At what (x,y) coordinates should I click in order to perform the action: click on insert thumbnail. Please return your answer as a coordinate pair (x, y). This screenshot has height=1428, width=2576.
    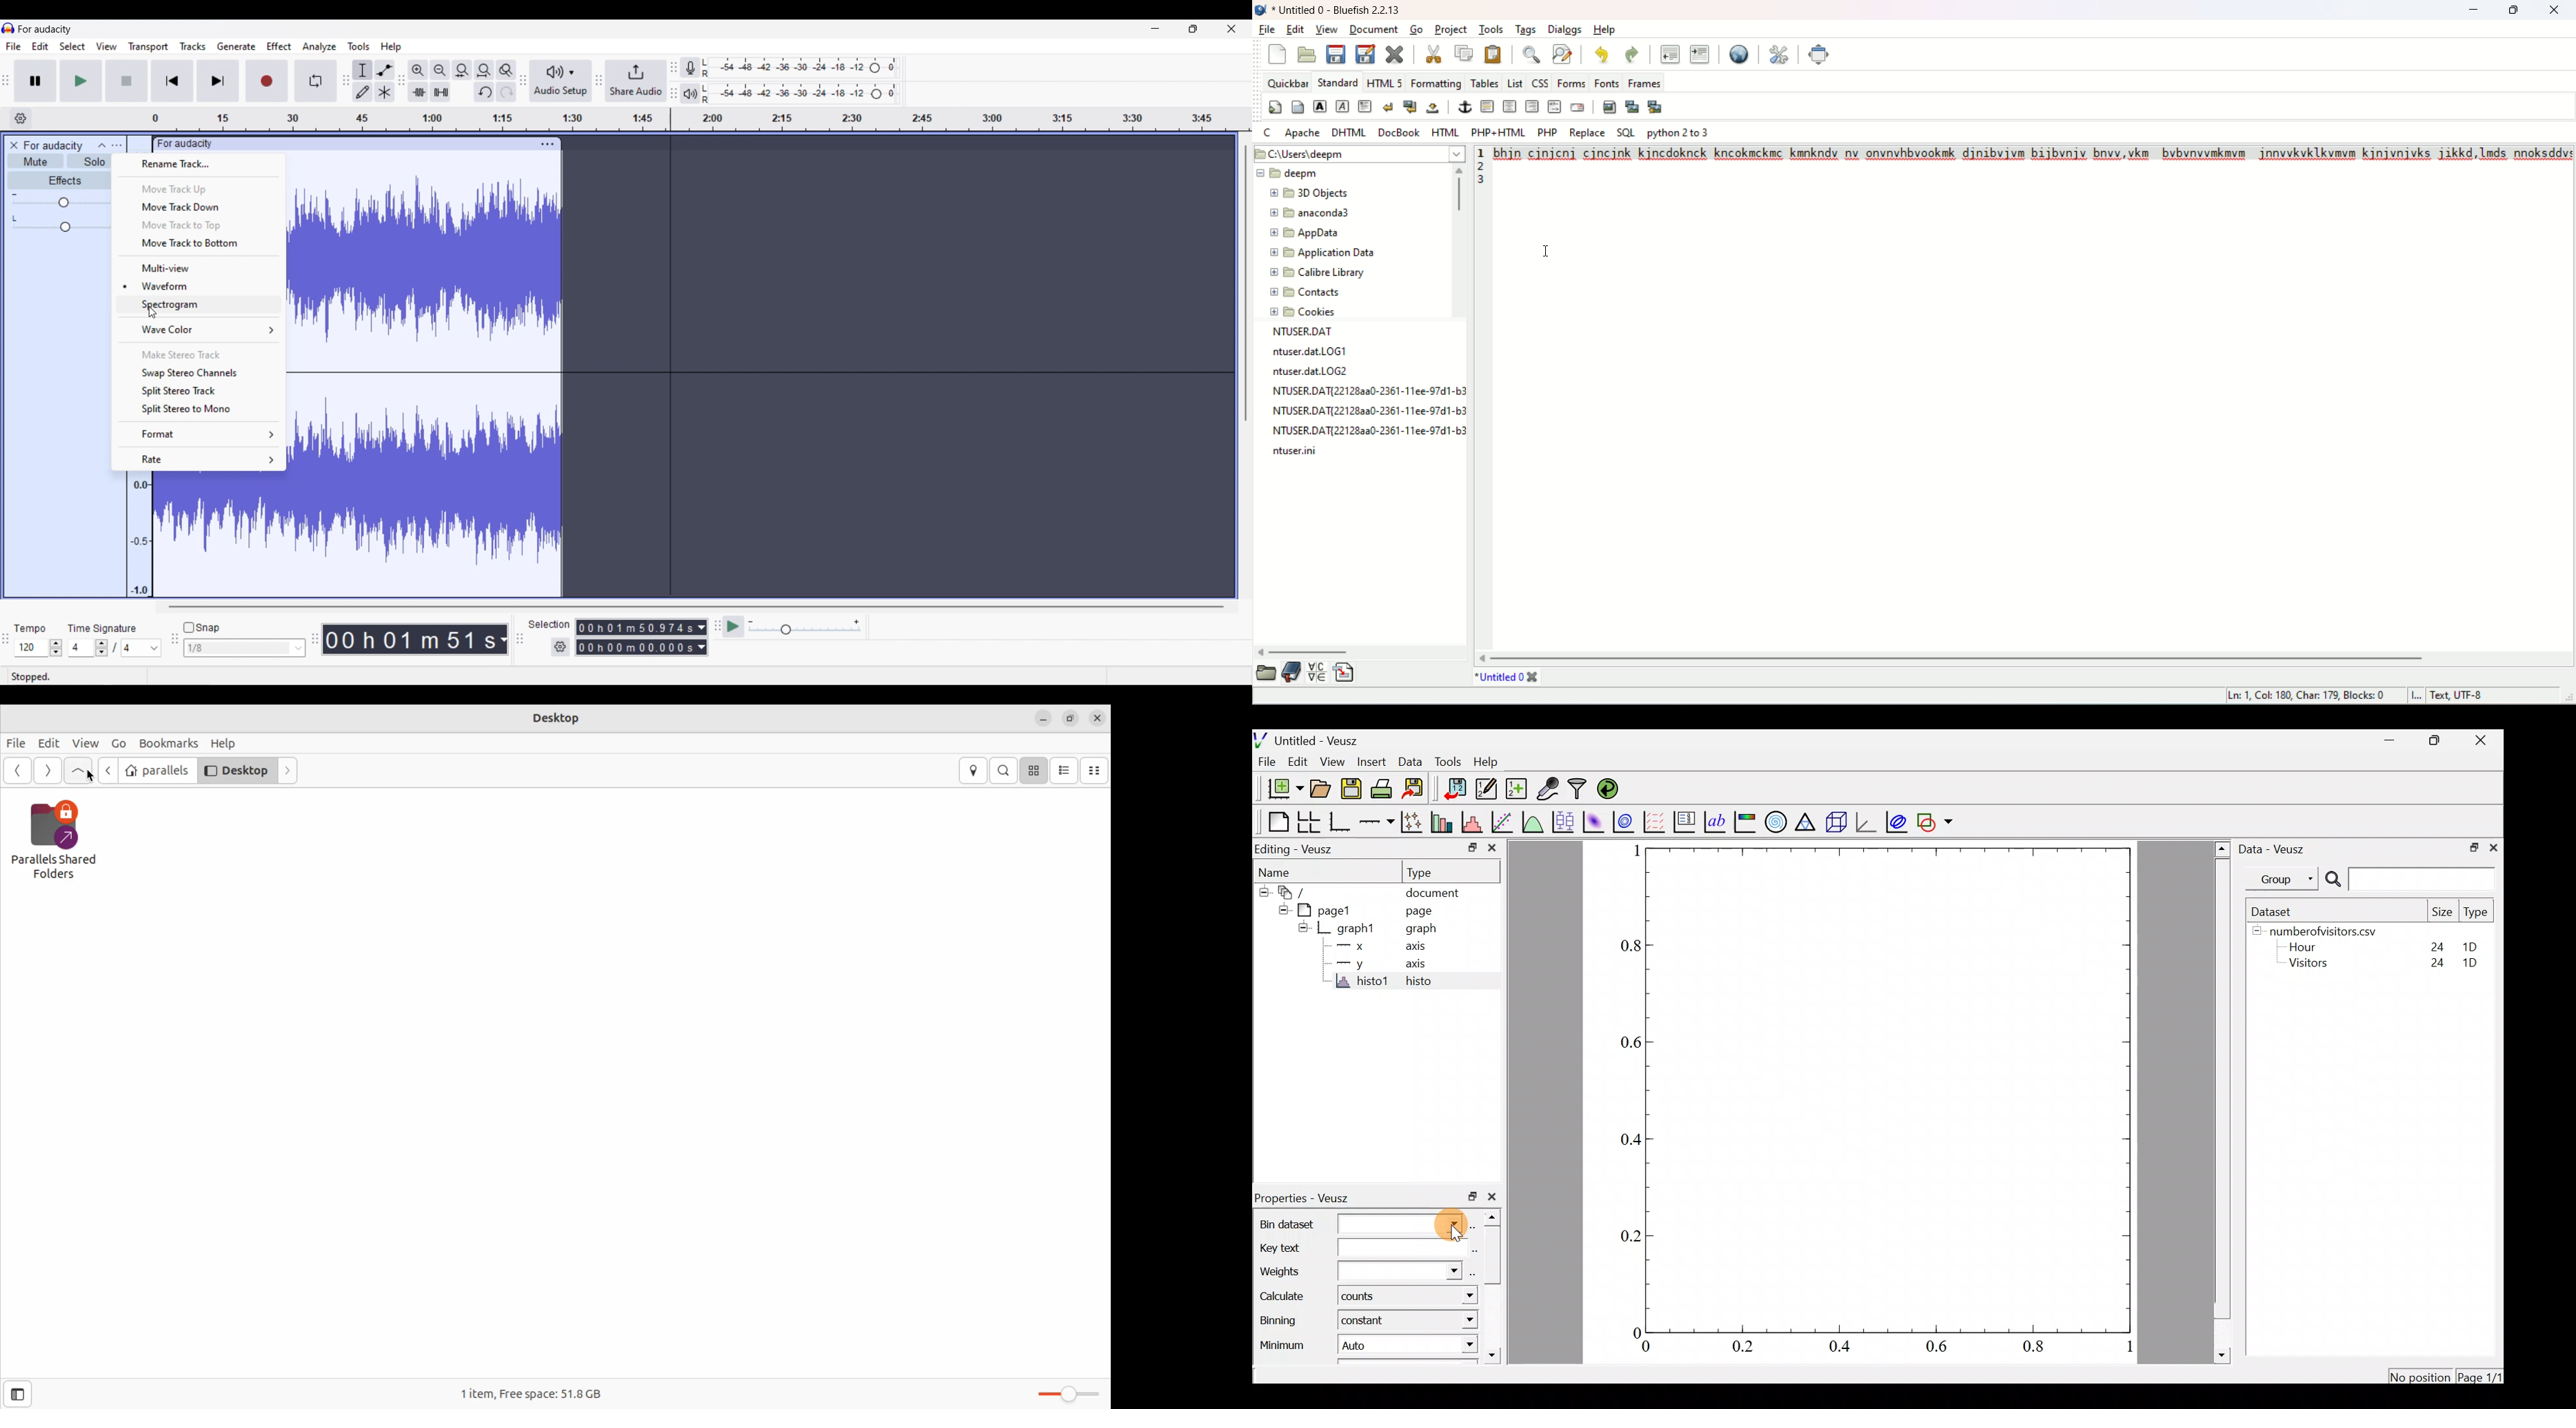
    Looking at the image, I should click on (1633, 106).